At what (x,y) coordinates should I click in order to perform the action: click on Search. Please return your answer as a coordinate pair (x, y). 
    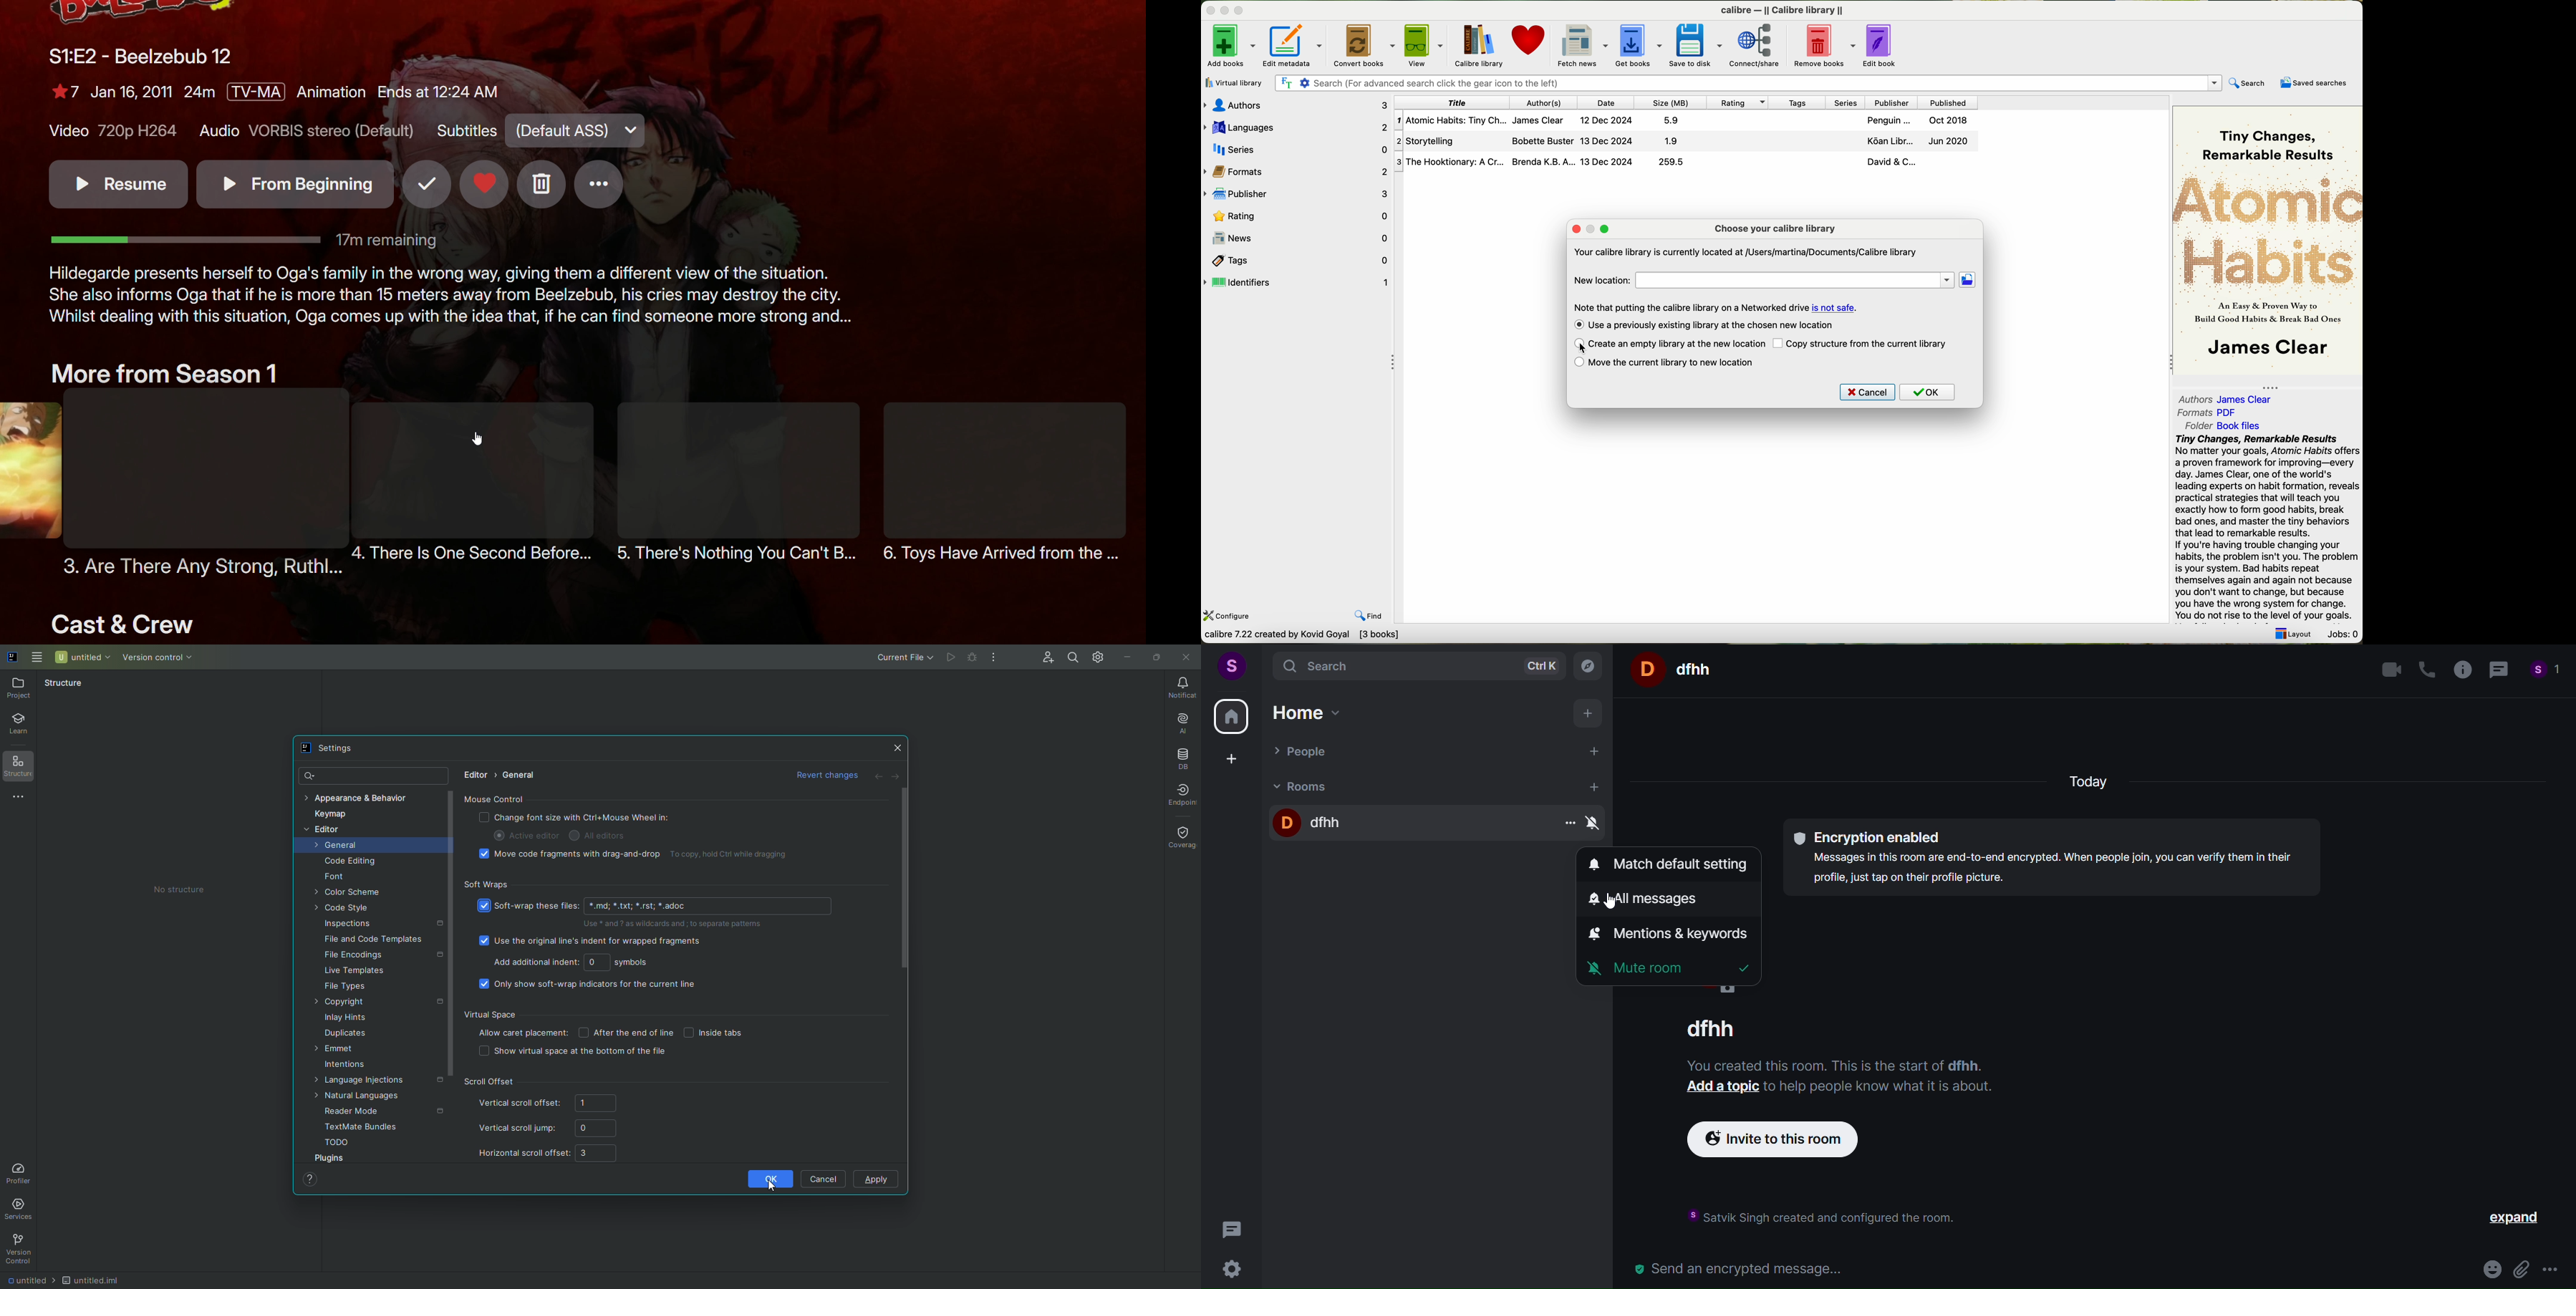
    Looking at the image, I should click on (1073, 658).